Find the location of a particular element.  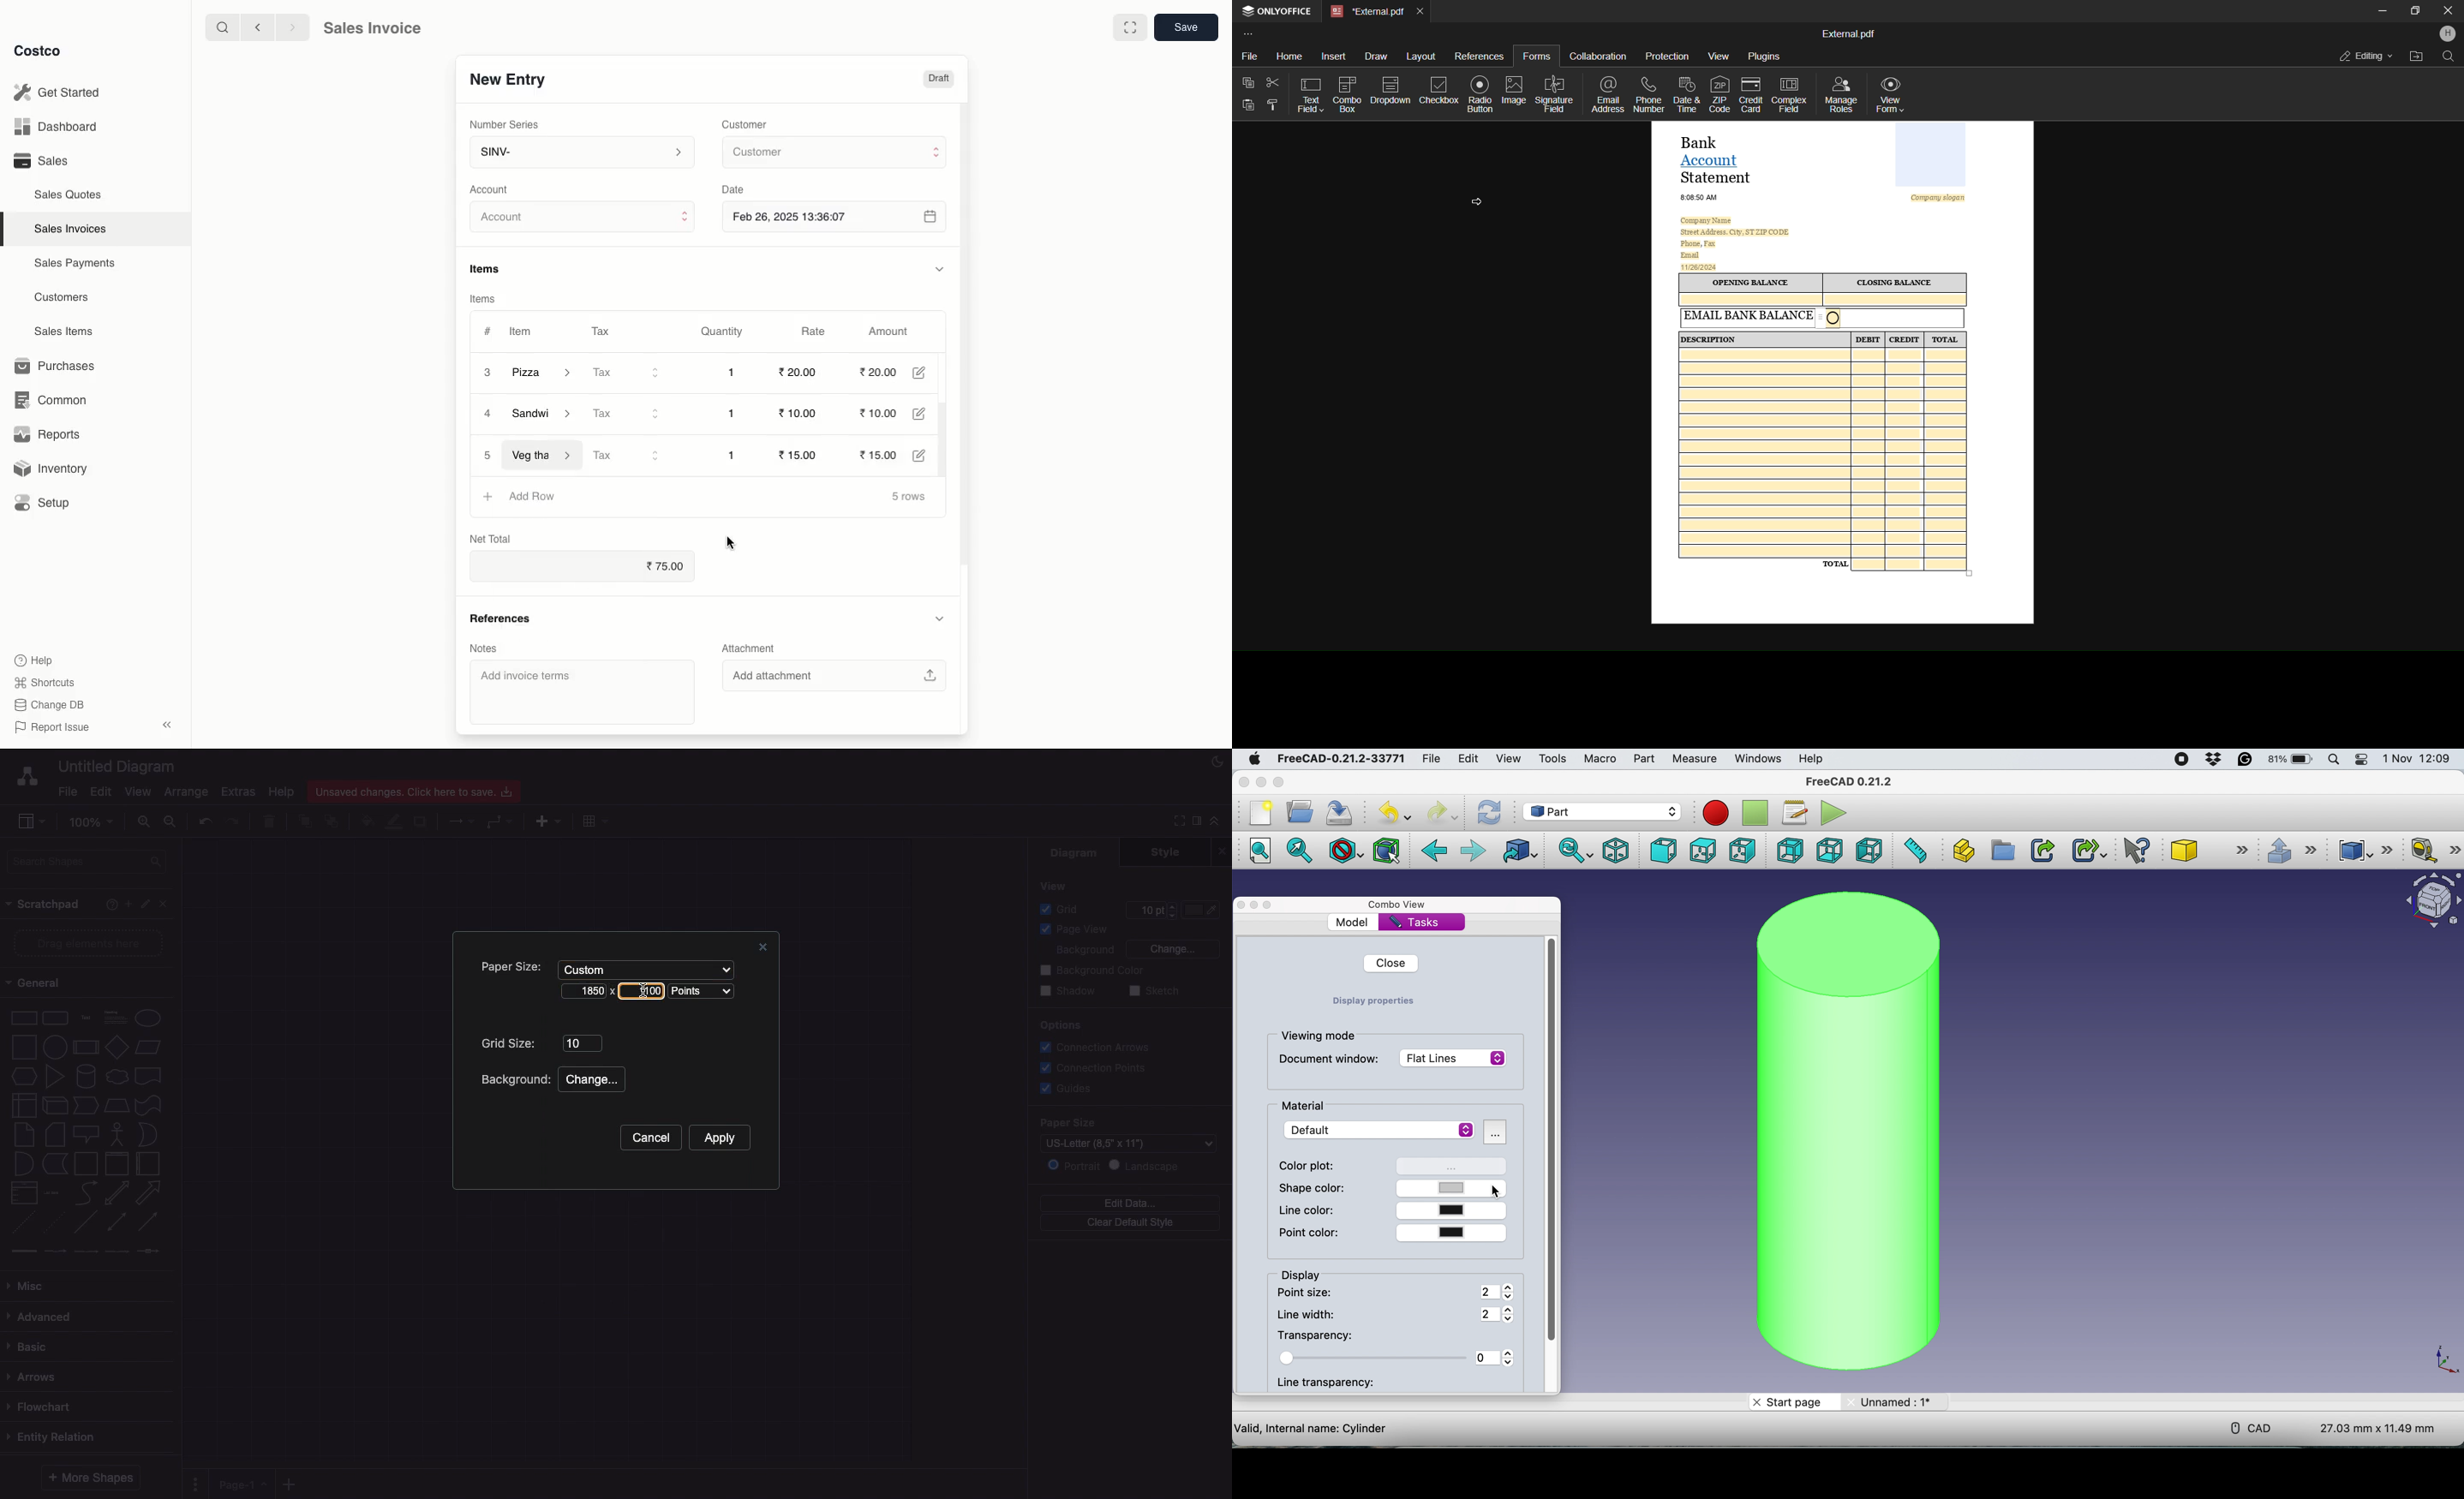

Options is located at coordinates (1059, 1024).